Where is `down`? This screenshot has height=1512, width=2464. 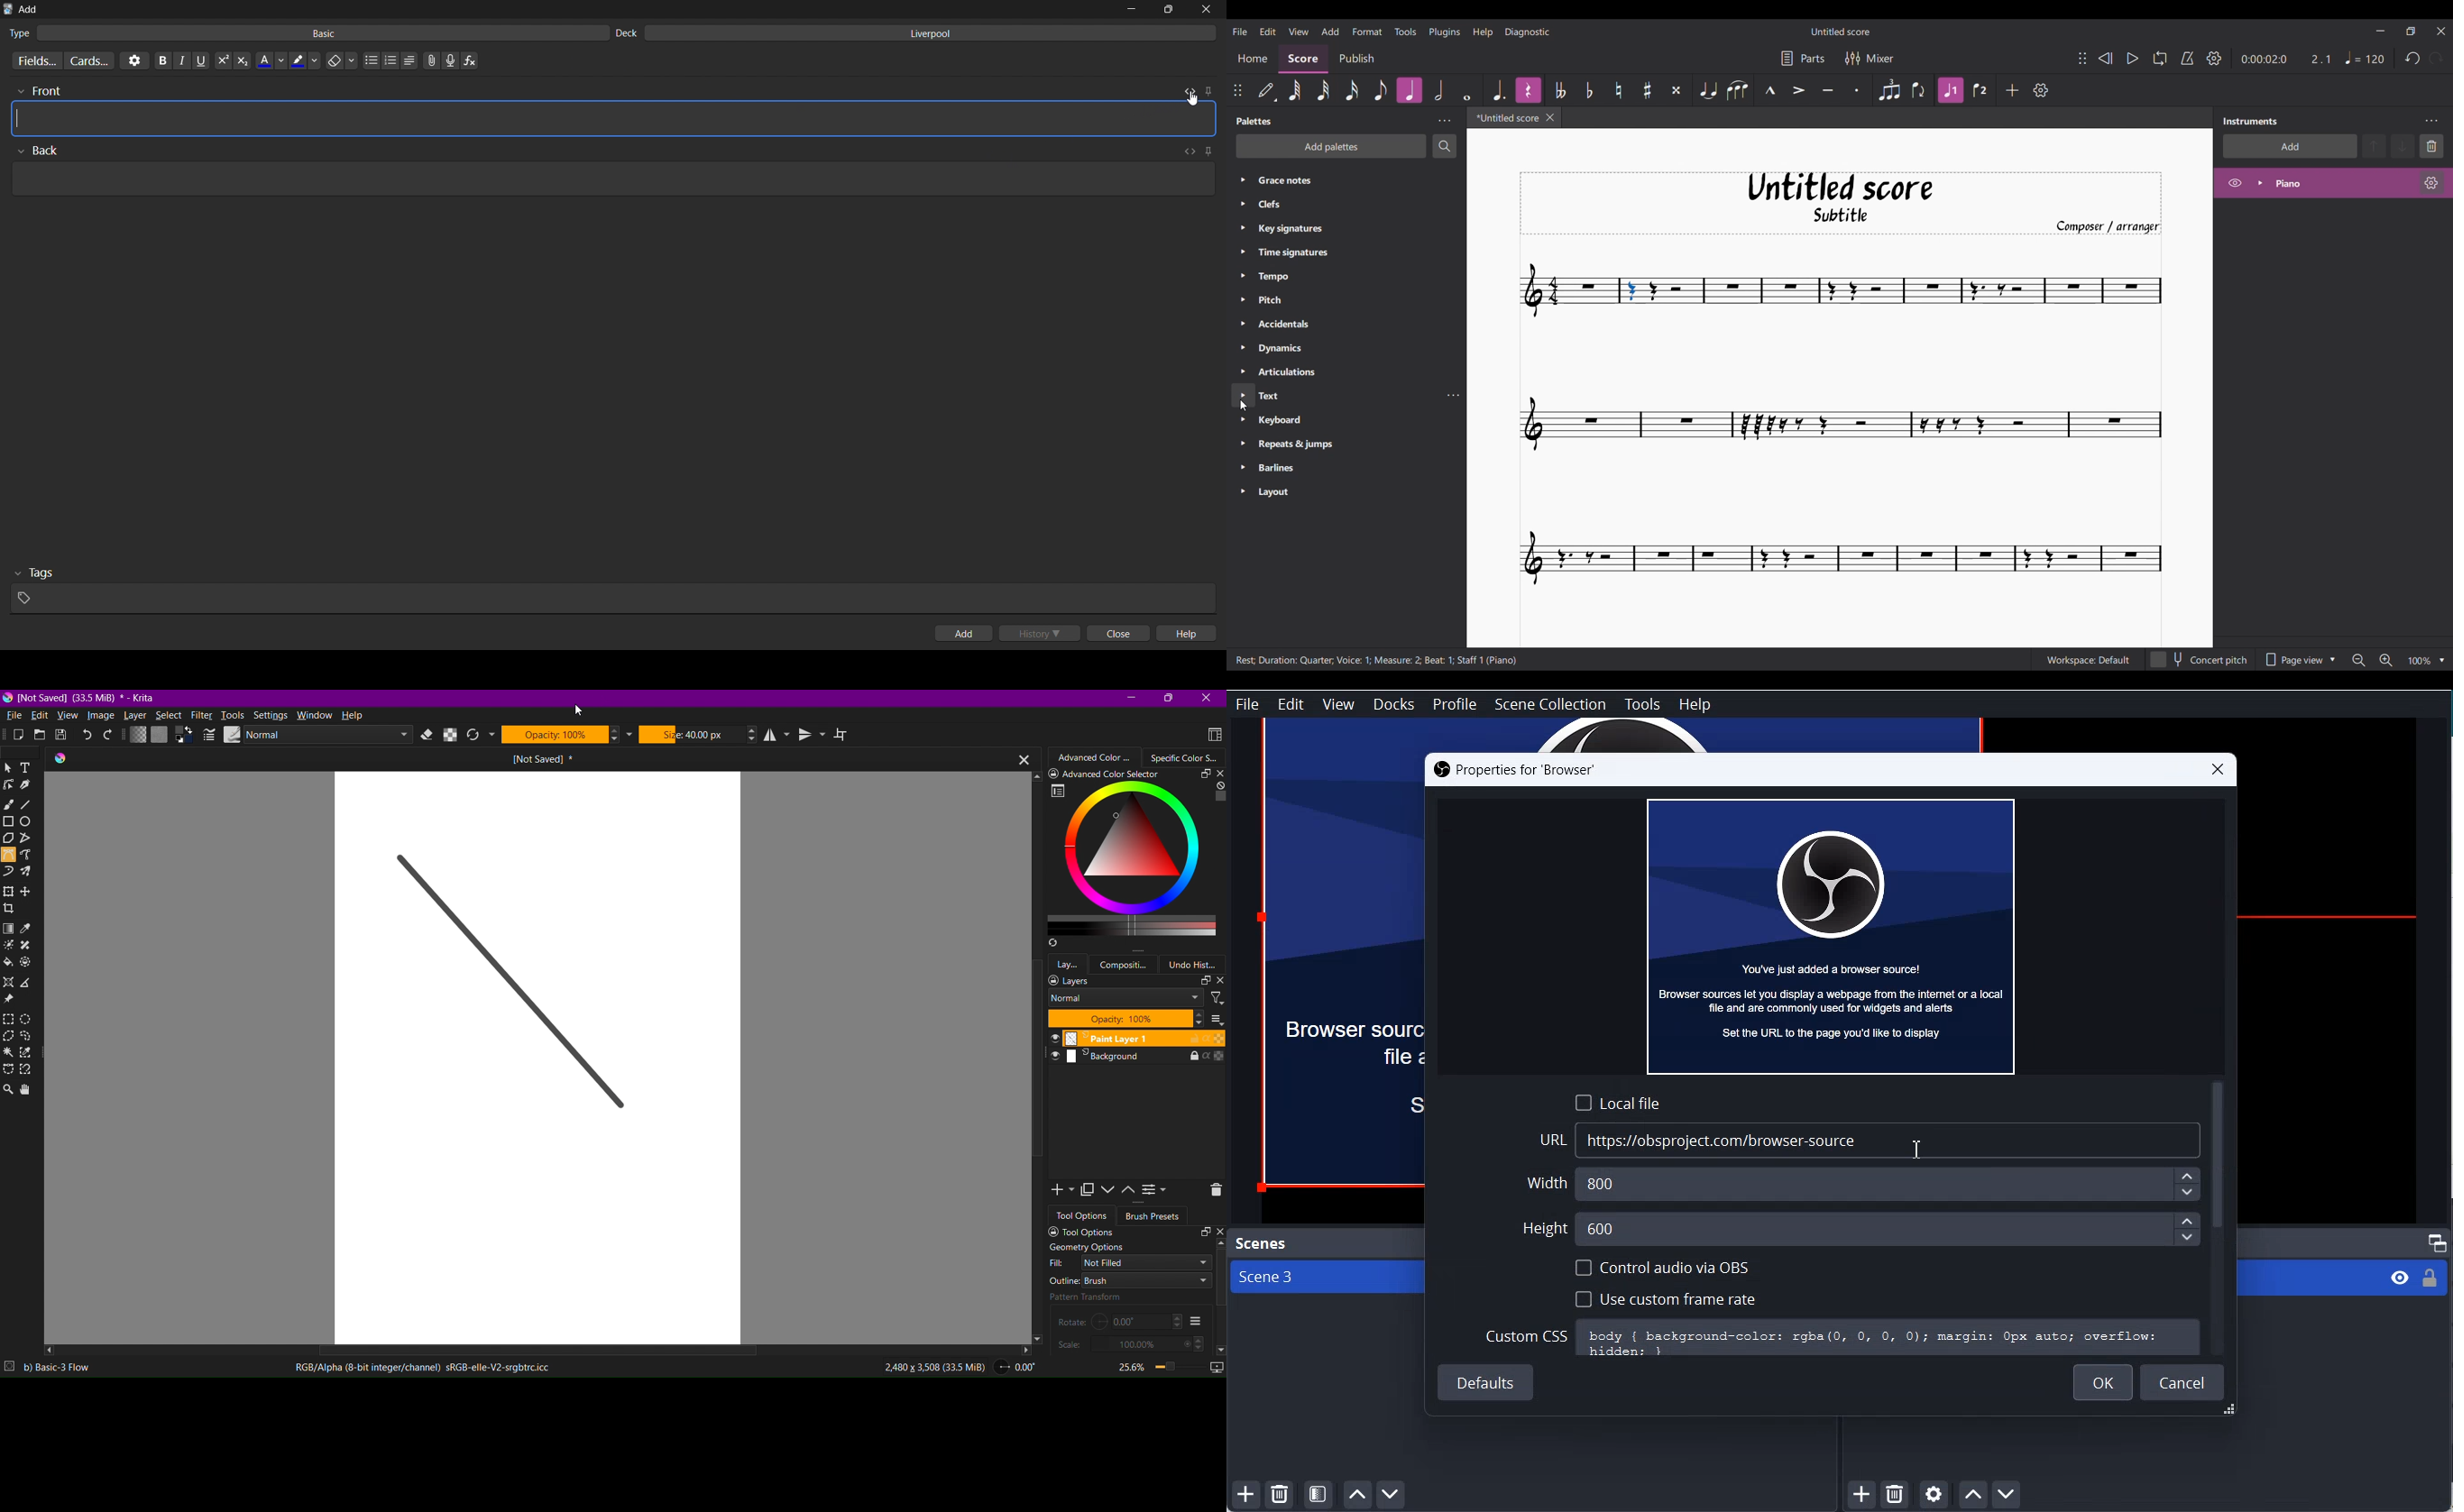
down is located at coordinates (1219, 1348).